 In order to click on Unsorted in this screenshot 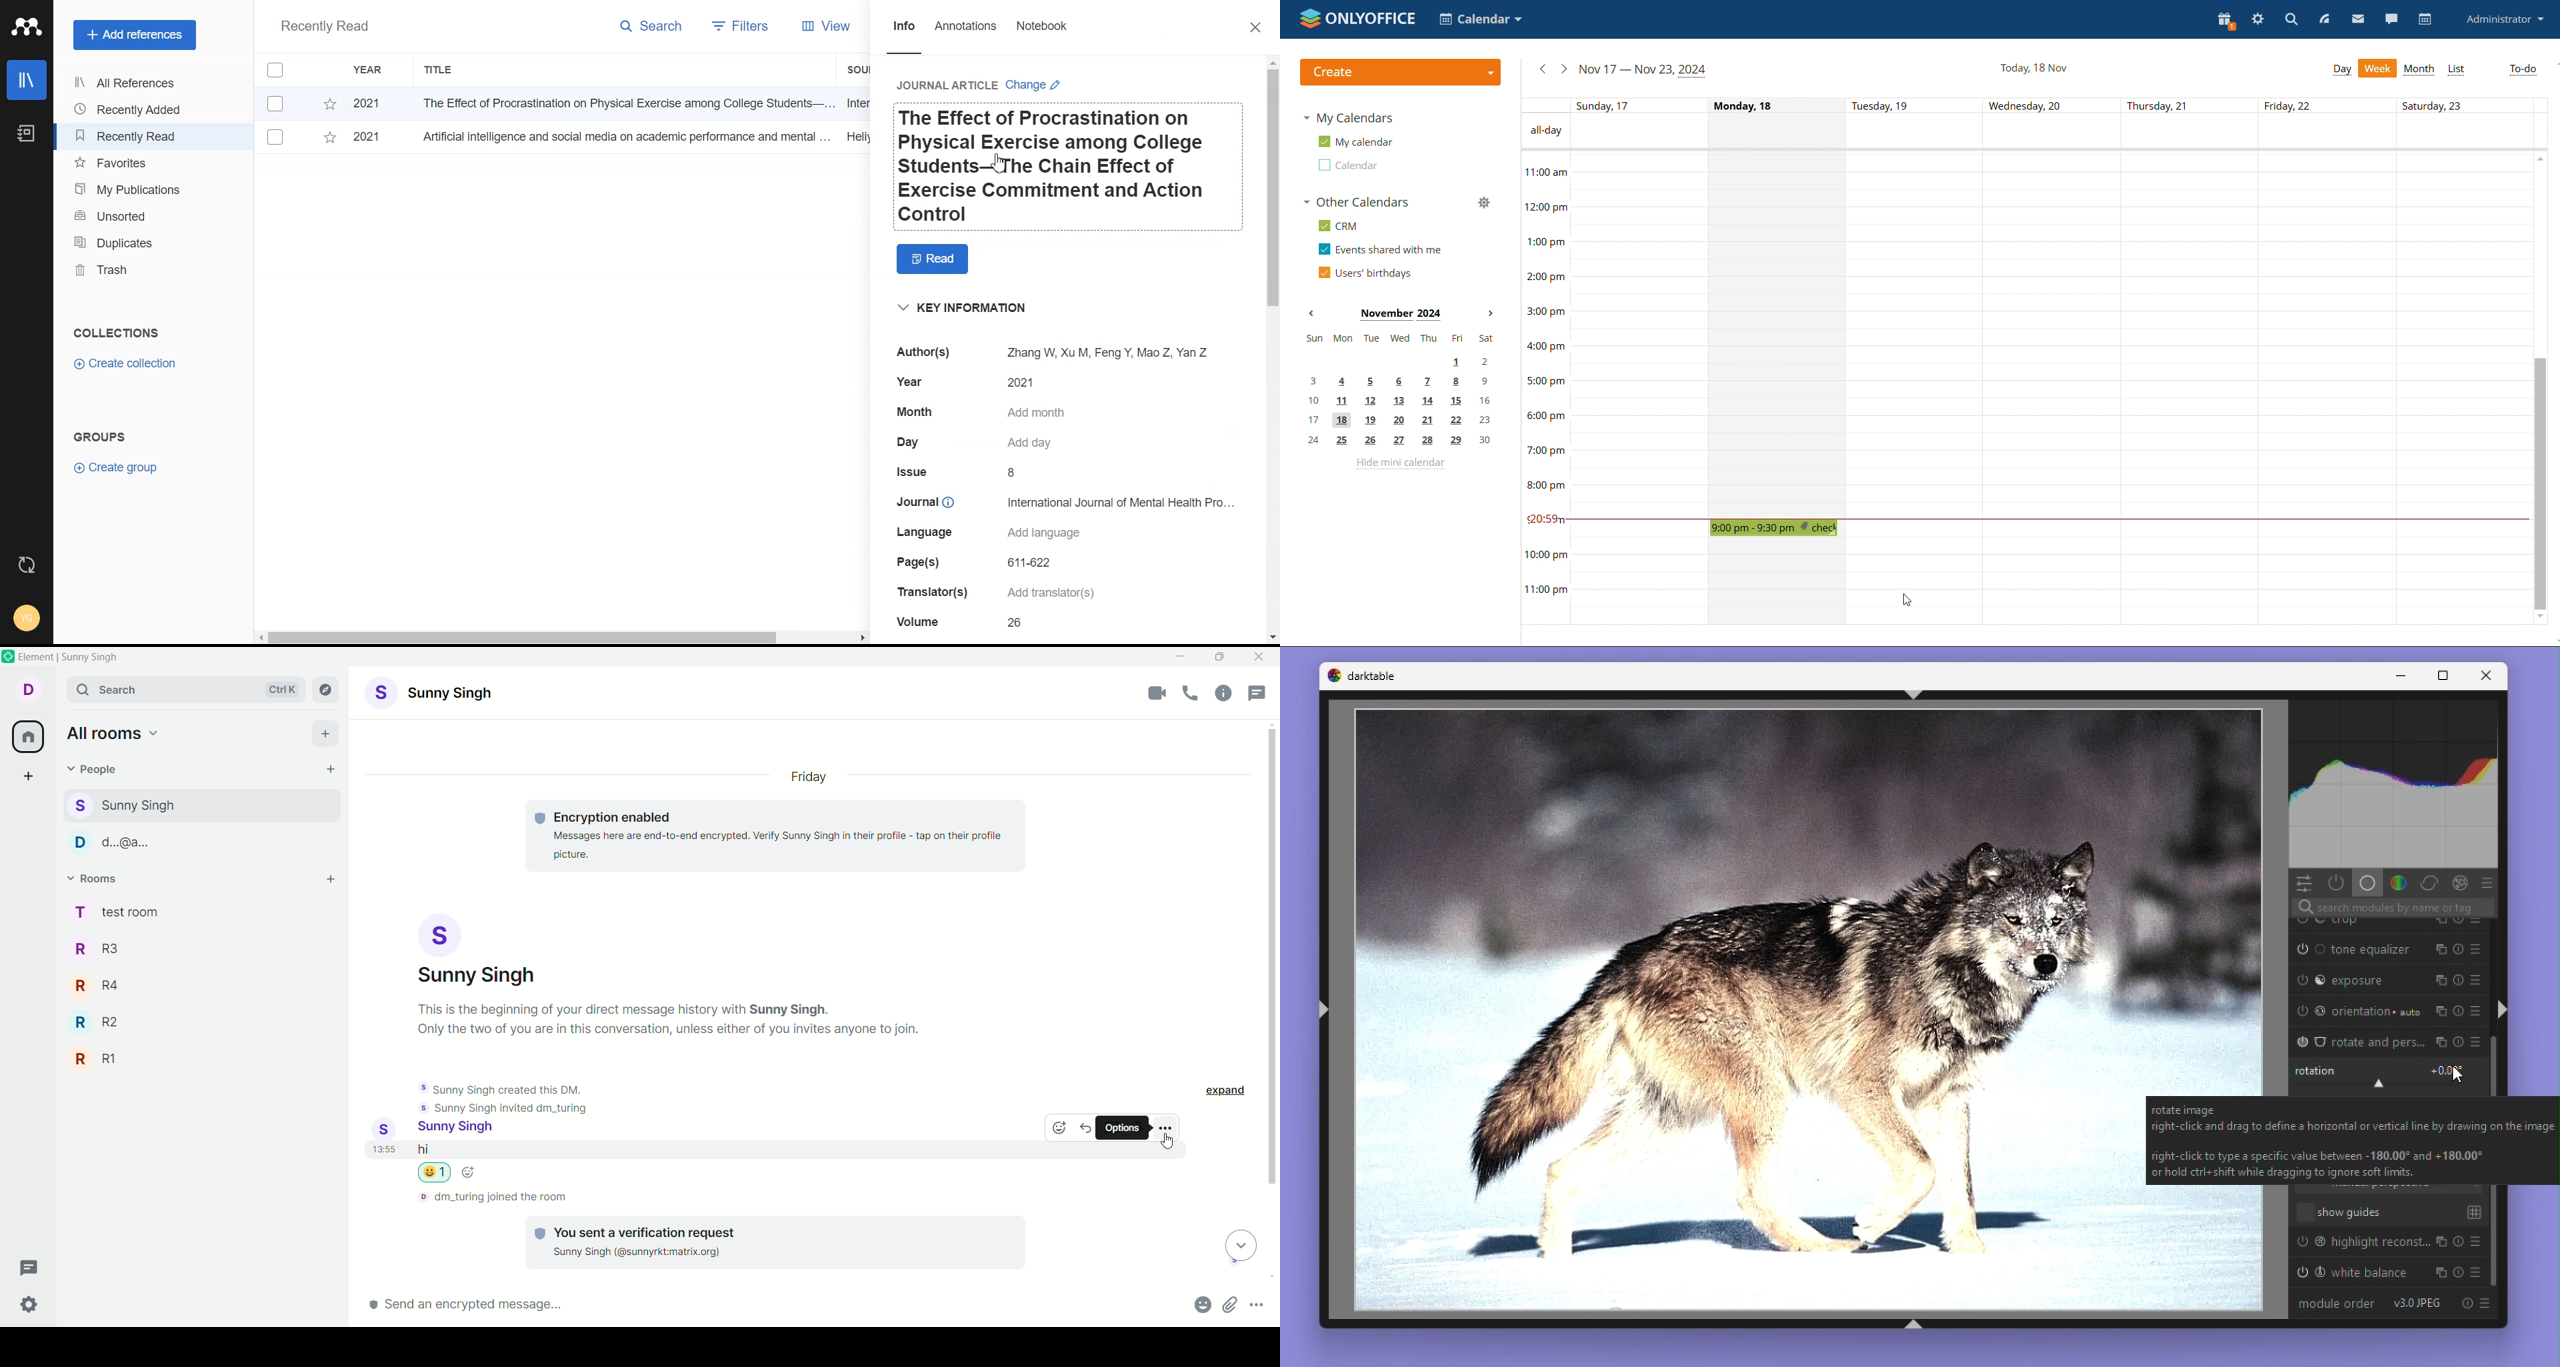, I will do `click(131, 215)`.